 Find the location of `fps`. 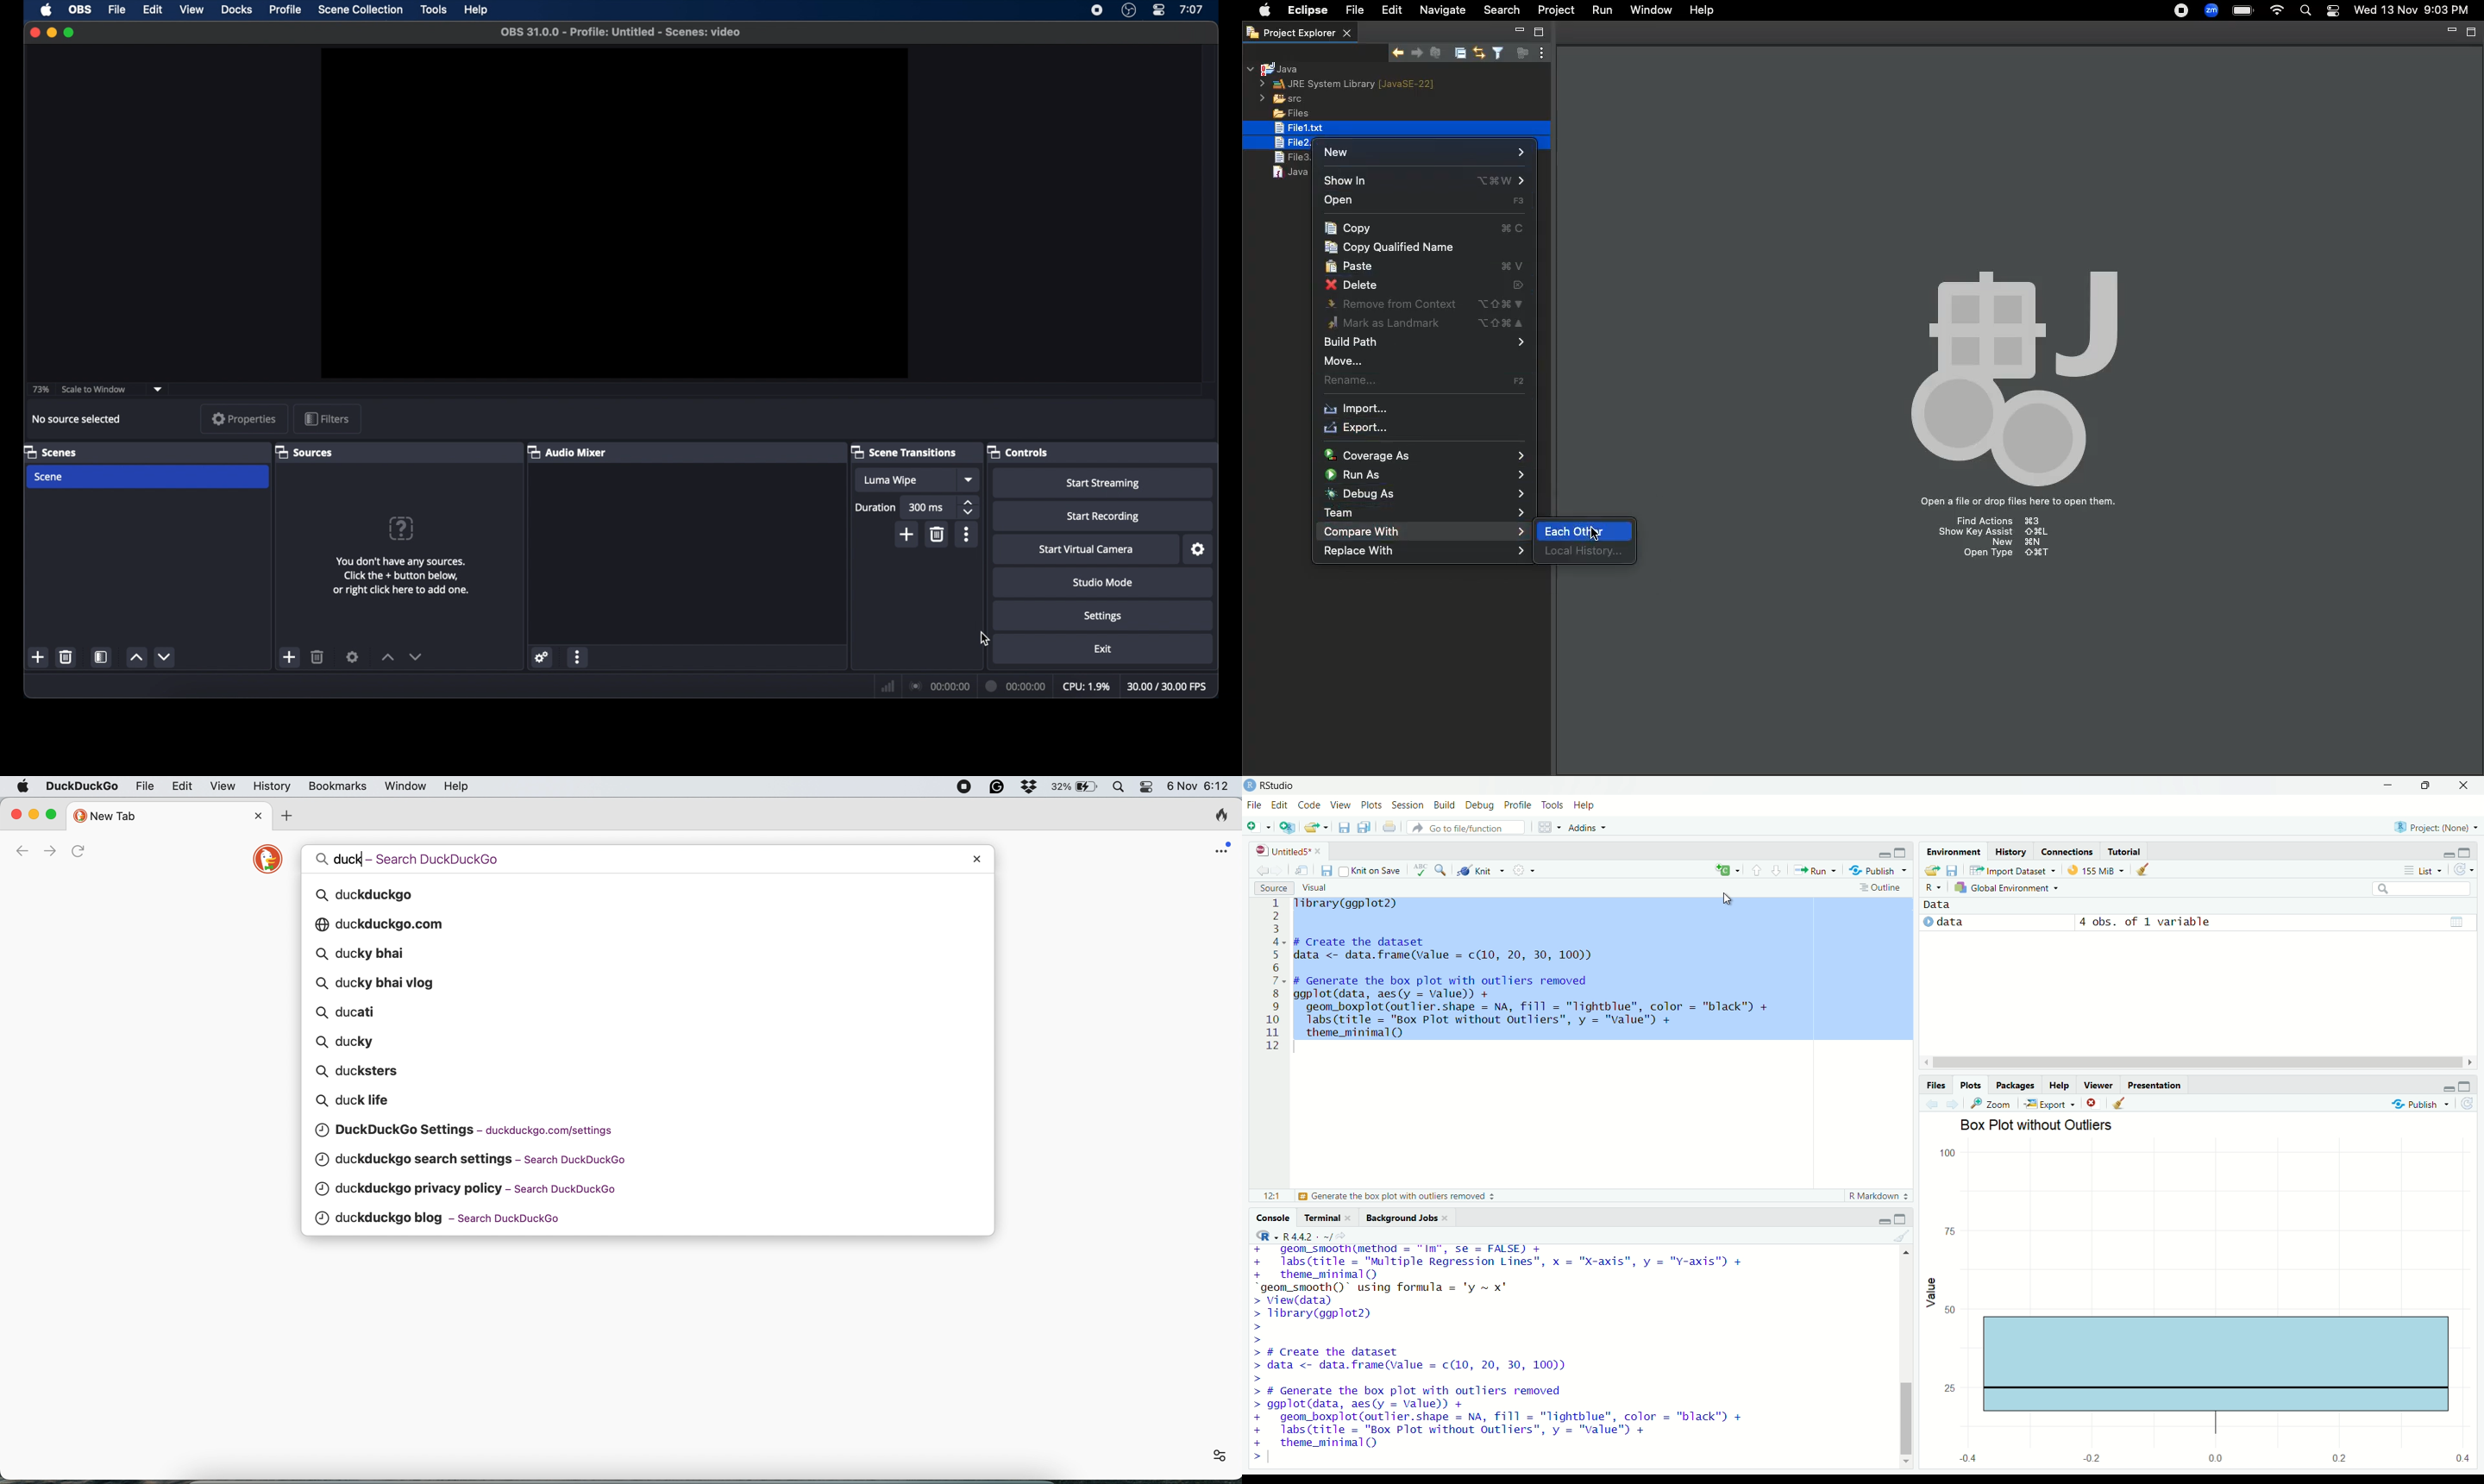

fps is located at coordinates (1168, 687).